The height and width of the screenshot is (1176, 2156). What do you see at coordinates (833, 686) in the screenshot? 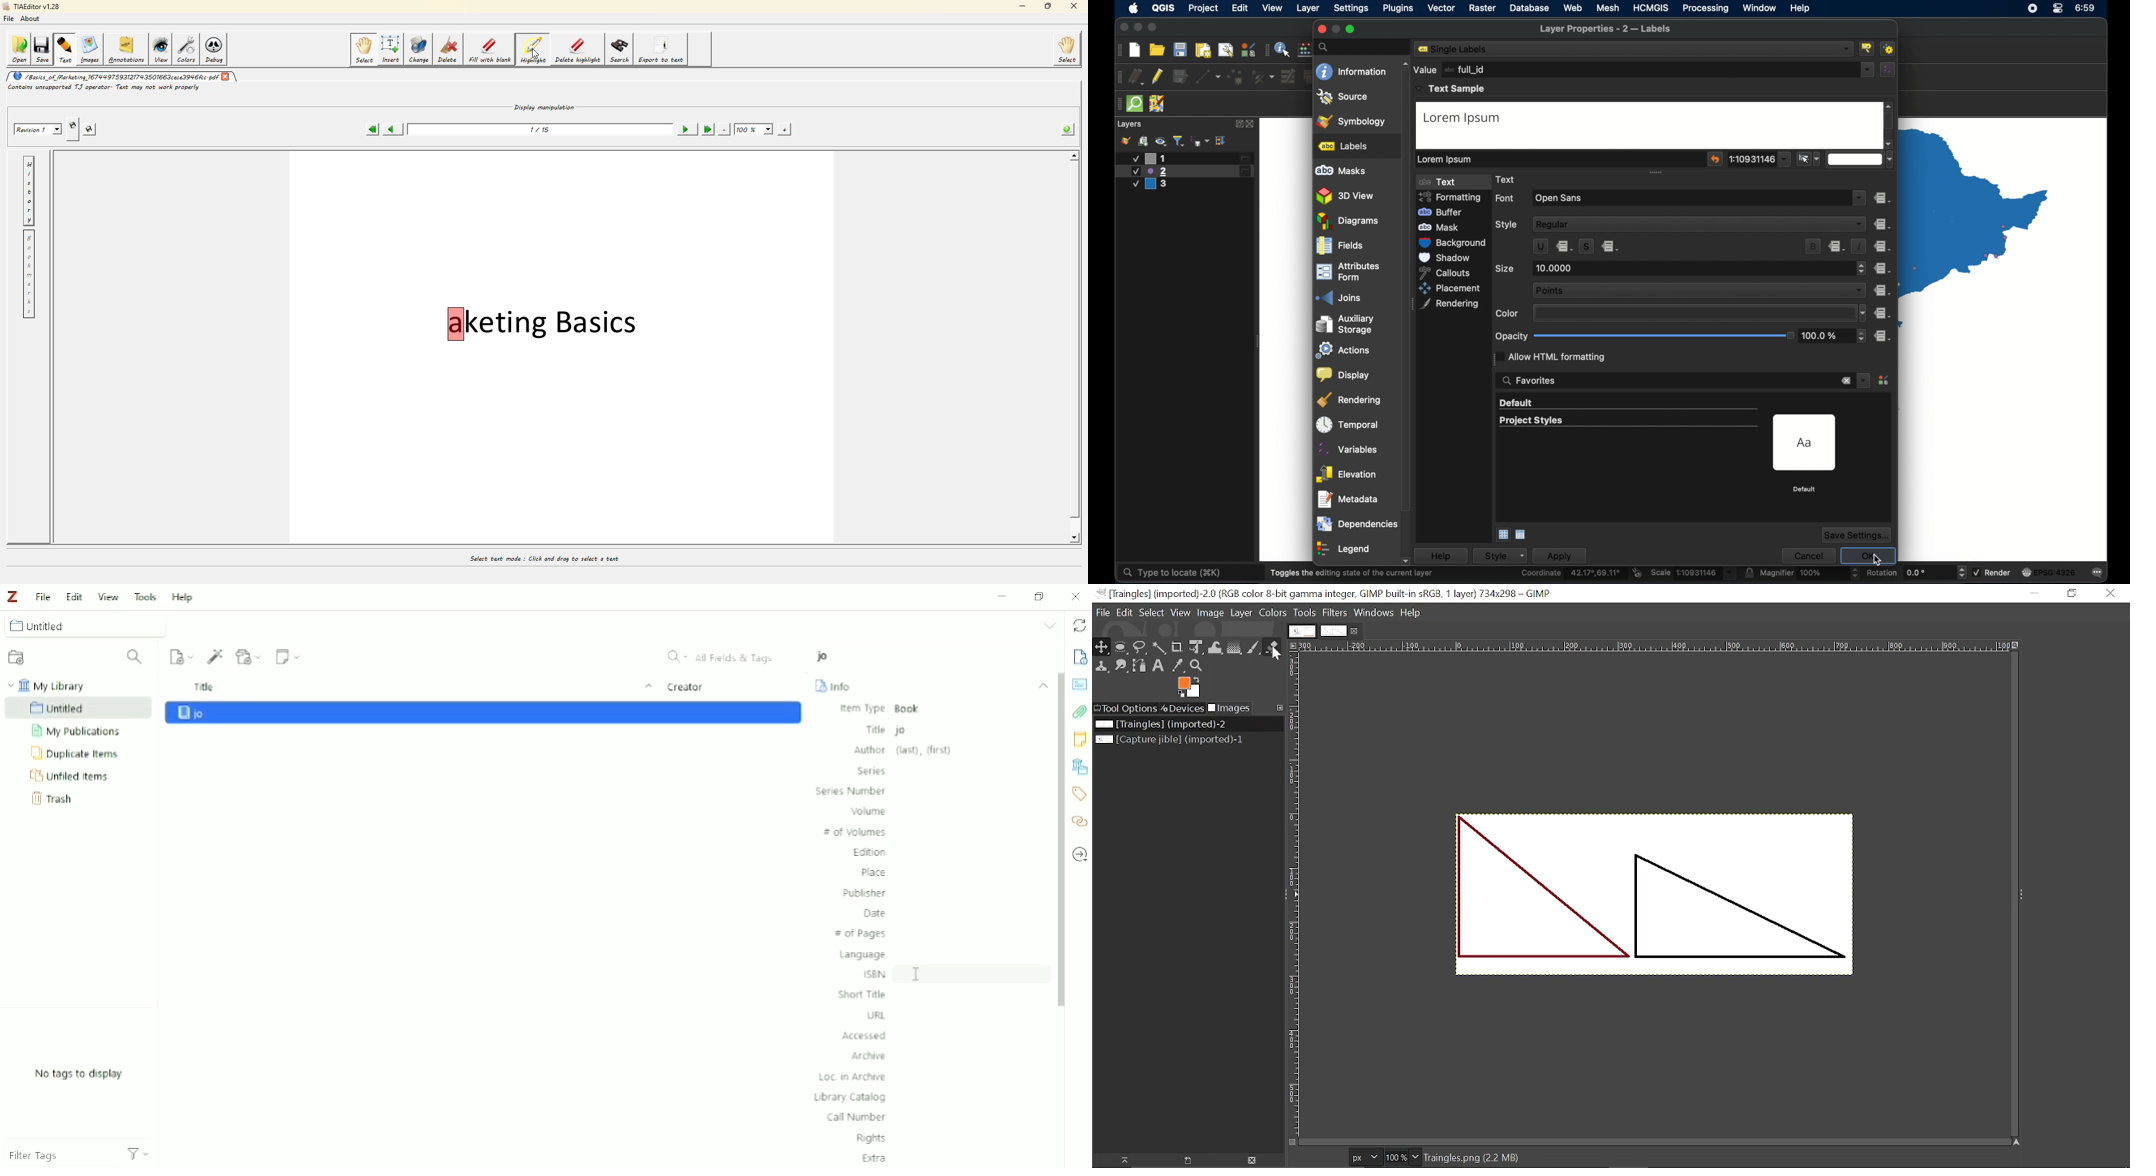
I see `Info` at bounding box center [833, 686].